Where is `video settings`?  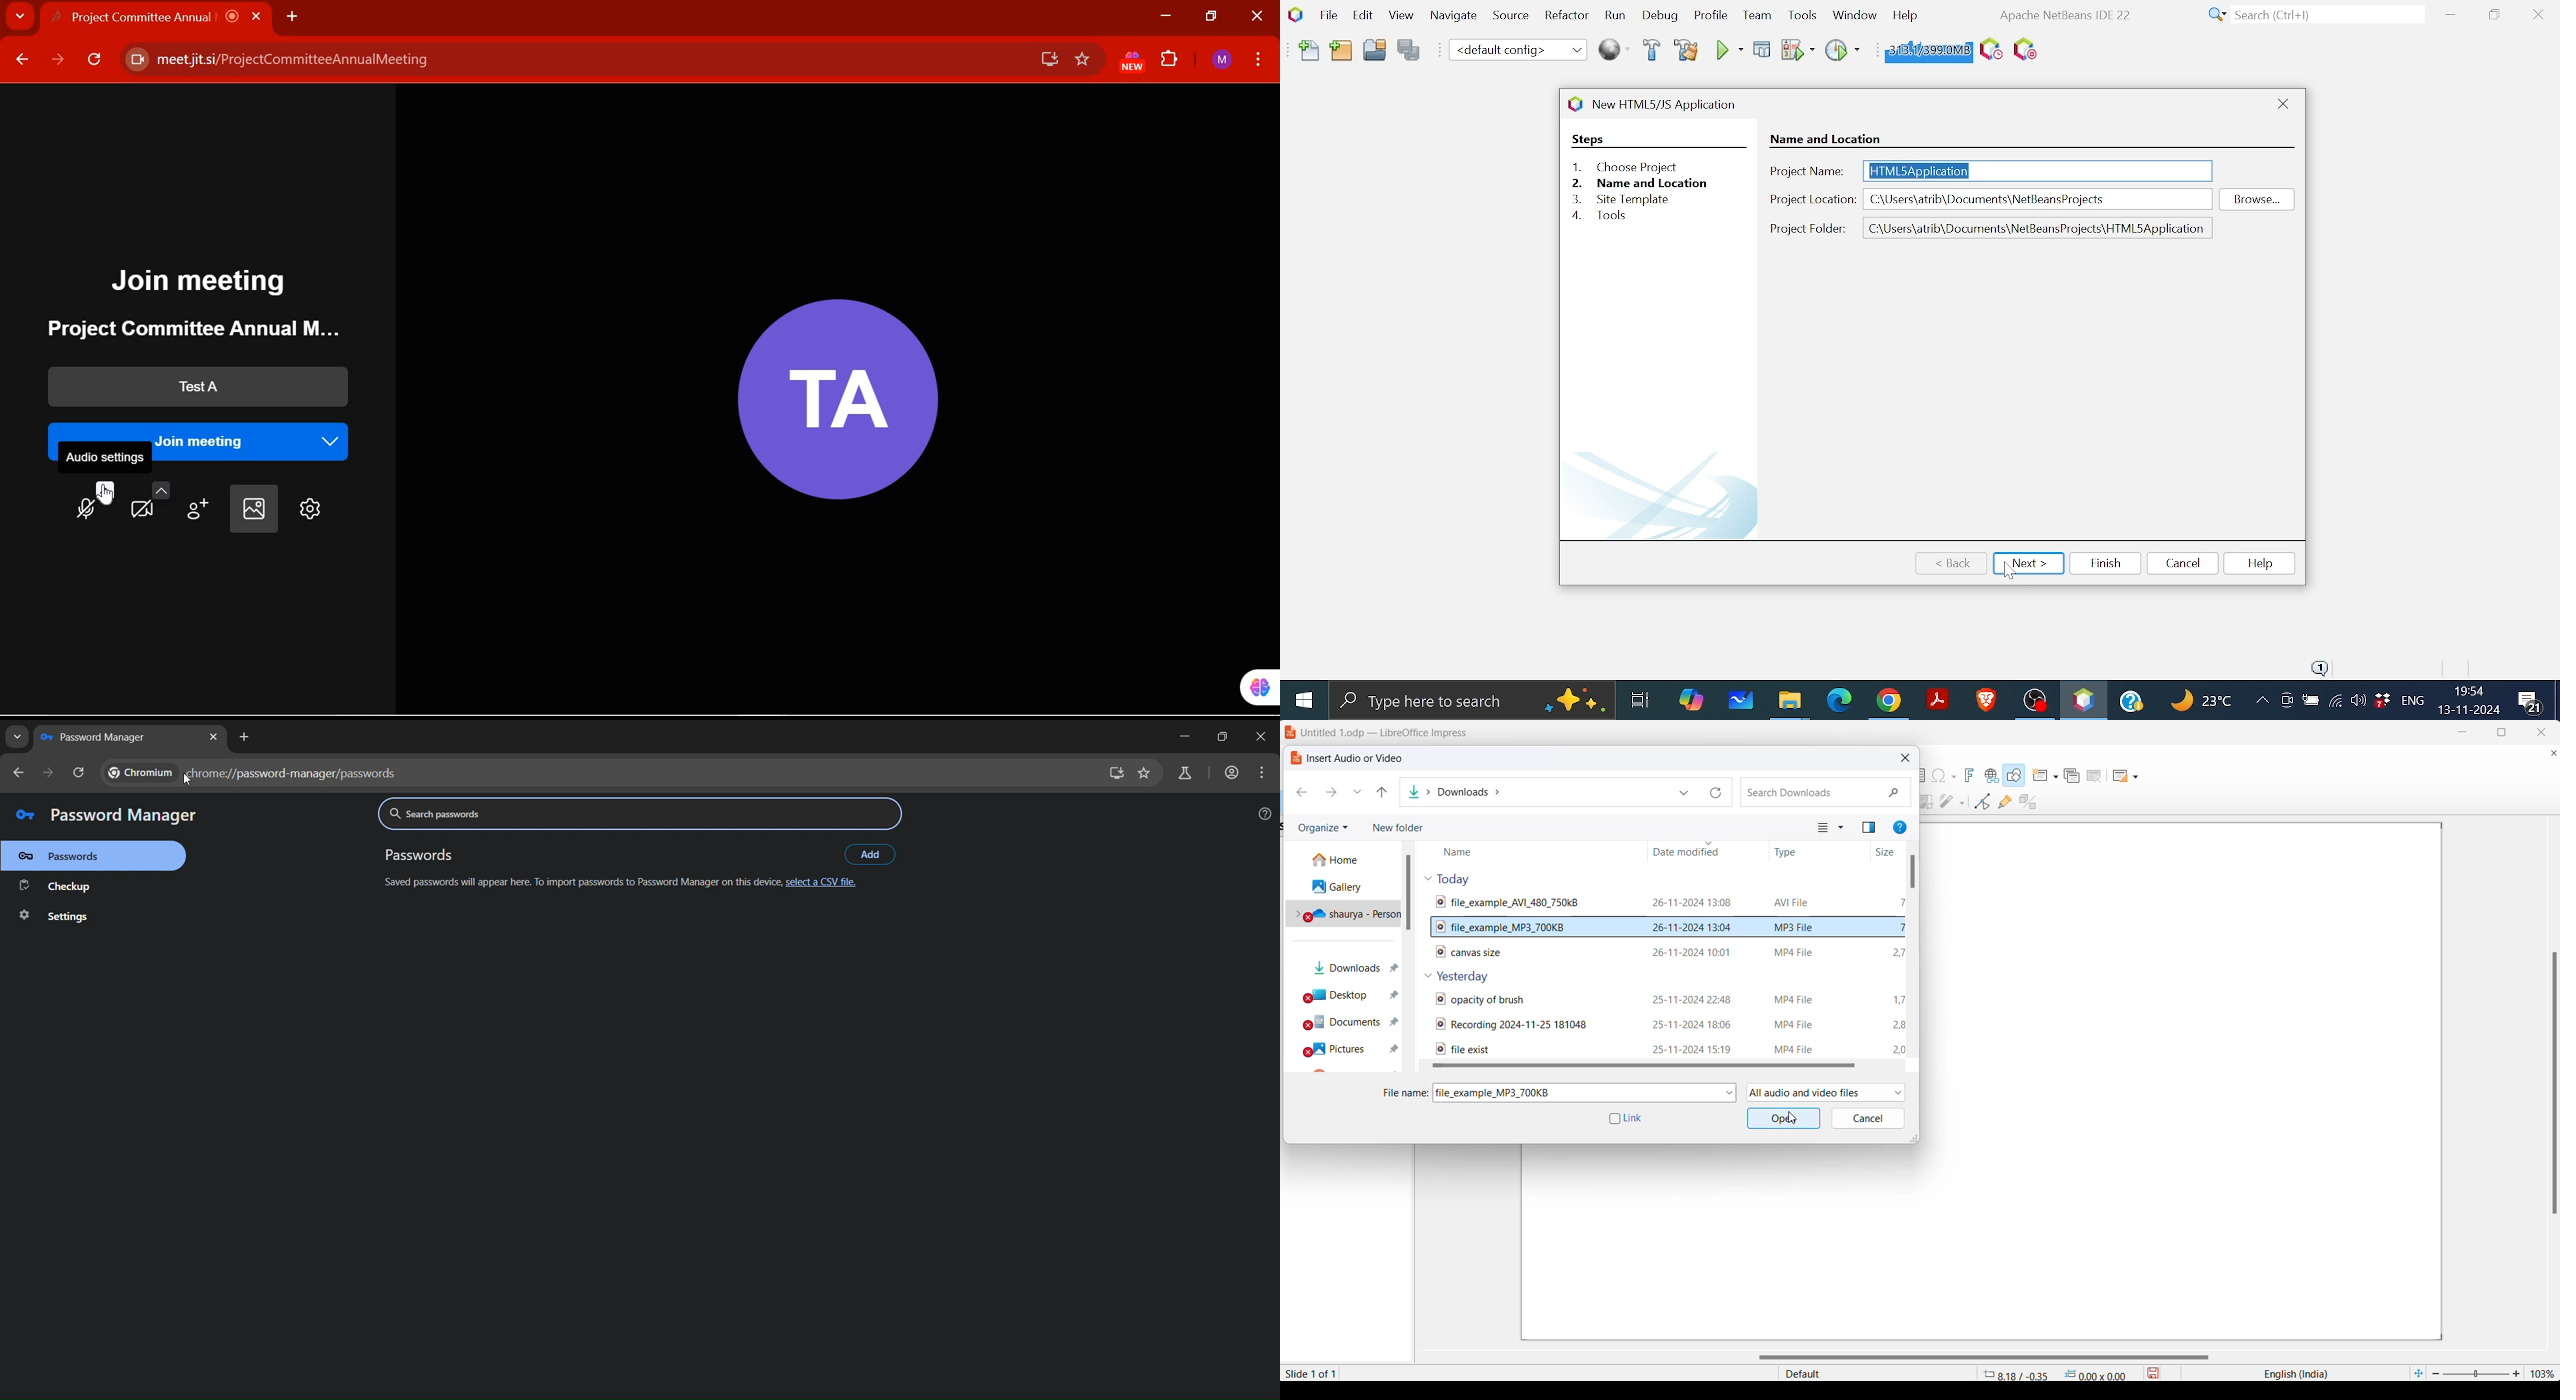
video settings is located at coordinates (151, 500).